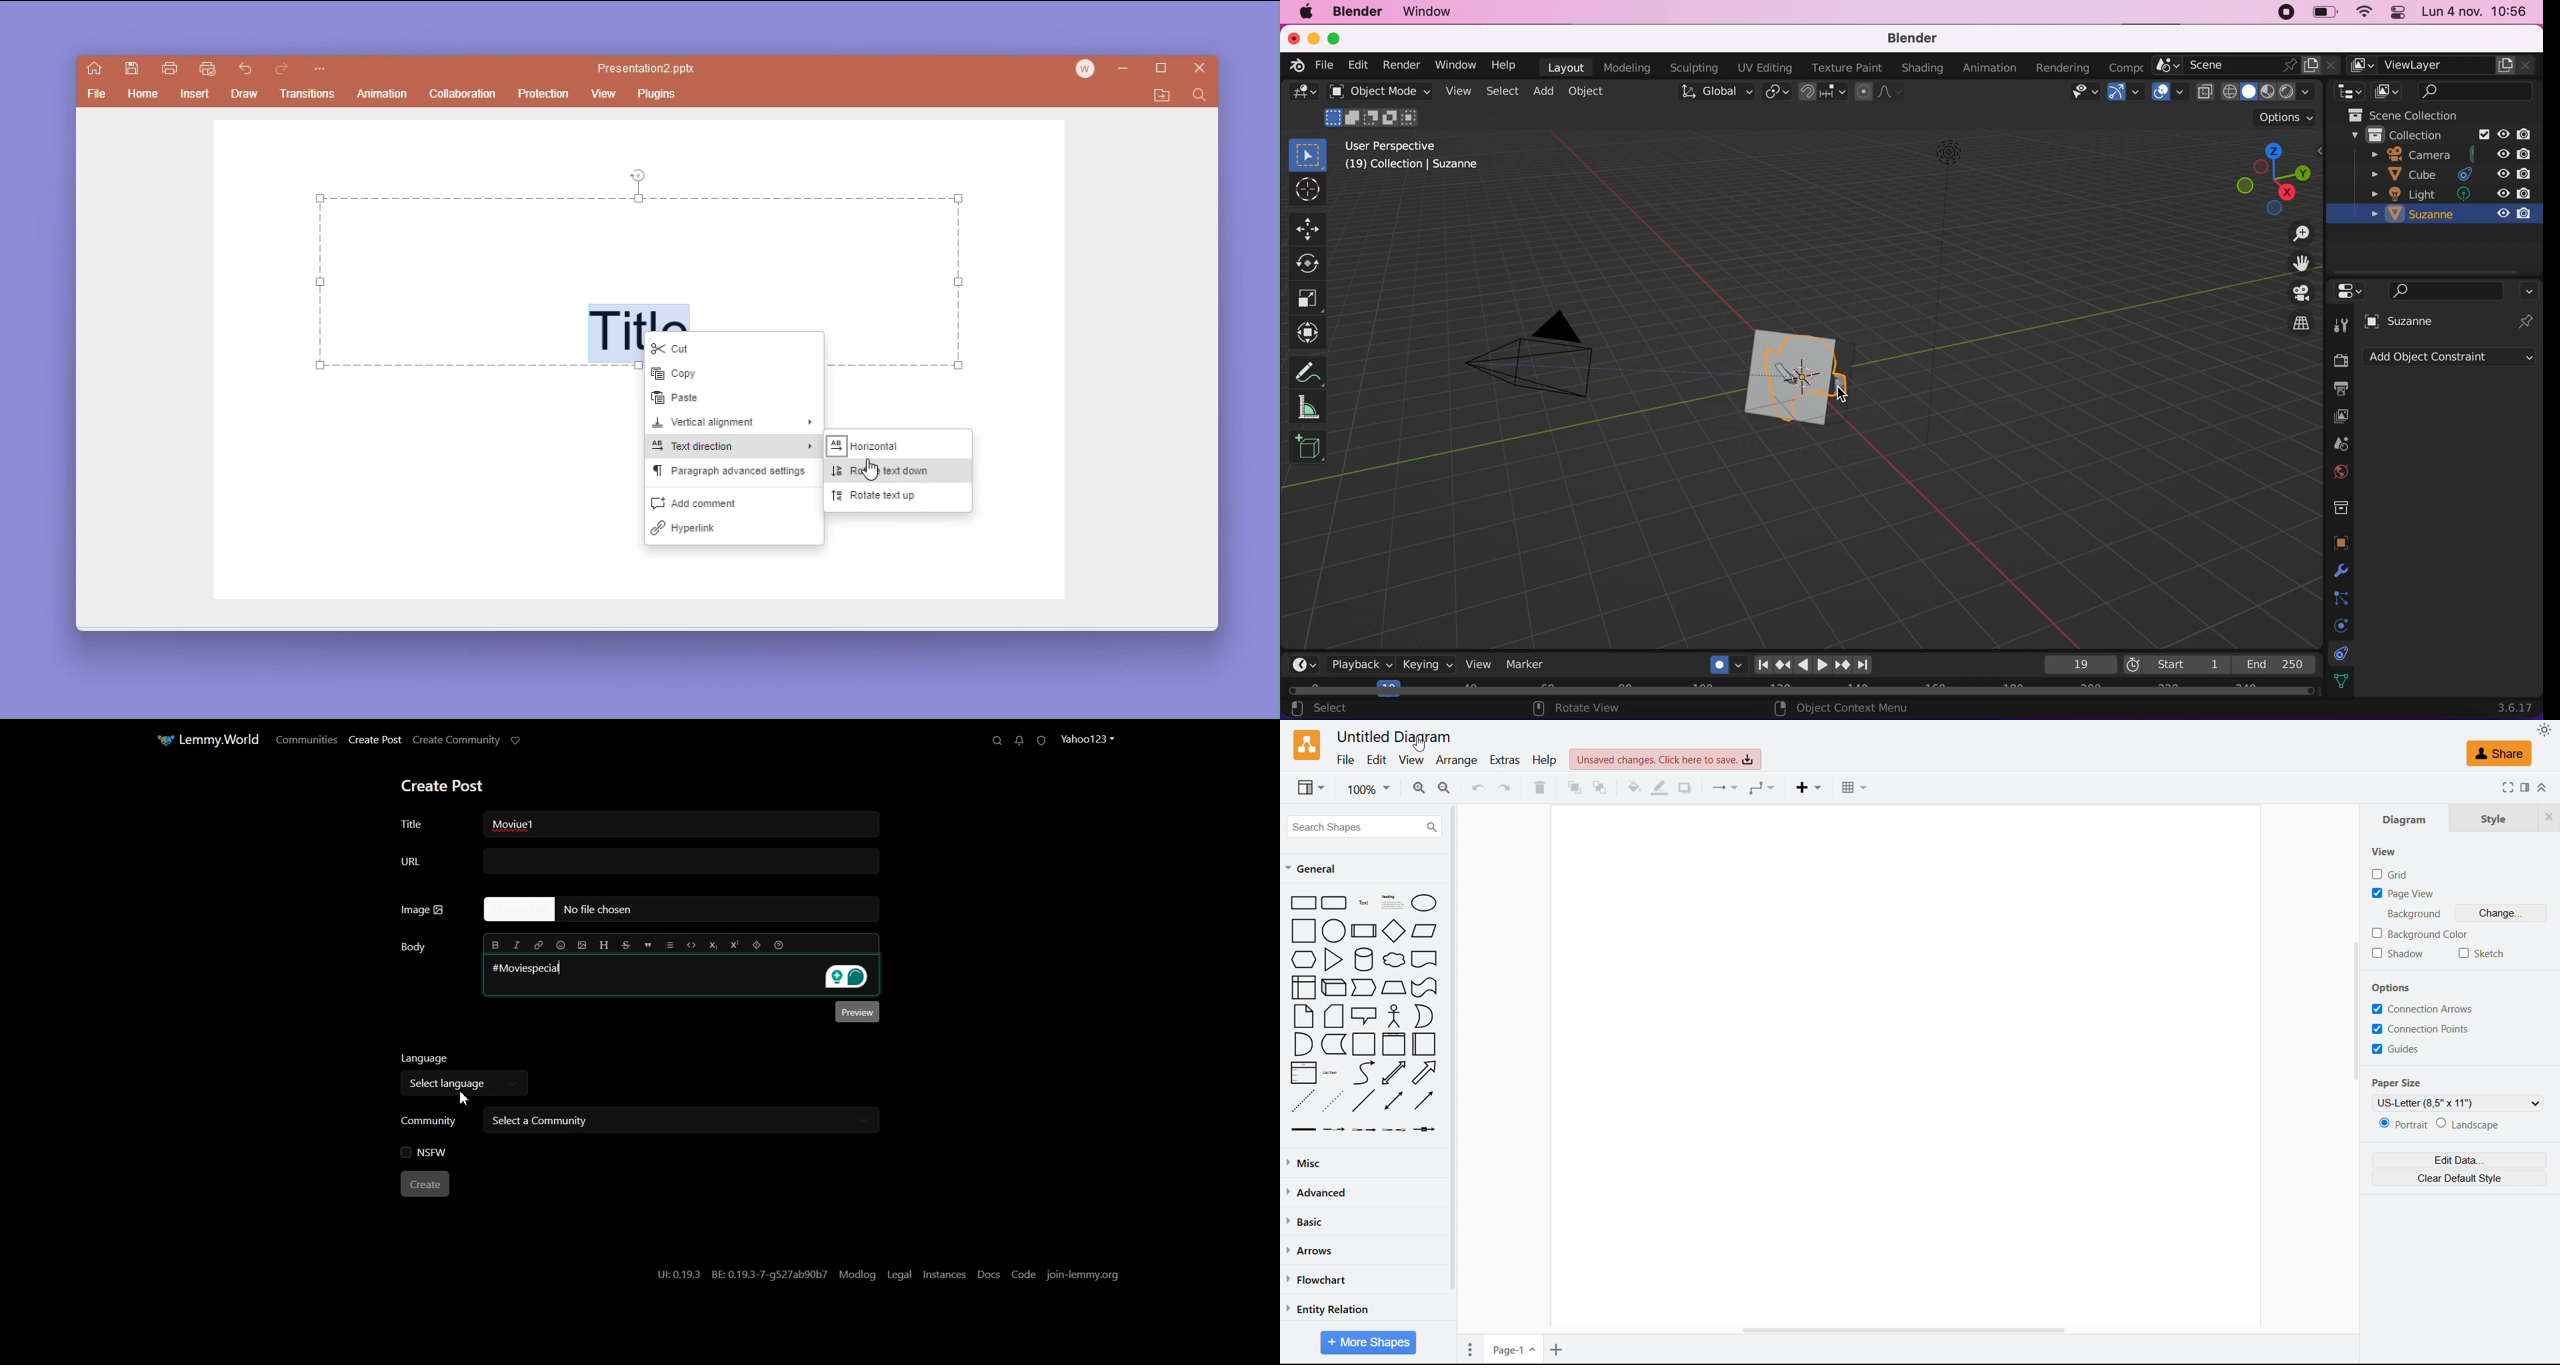 This screenshot has width=2576, height=1372. Describe the element at coordinates (732, 532) in the screenshot. I see `hyperlink` at that location.